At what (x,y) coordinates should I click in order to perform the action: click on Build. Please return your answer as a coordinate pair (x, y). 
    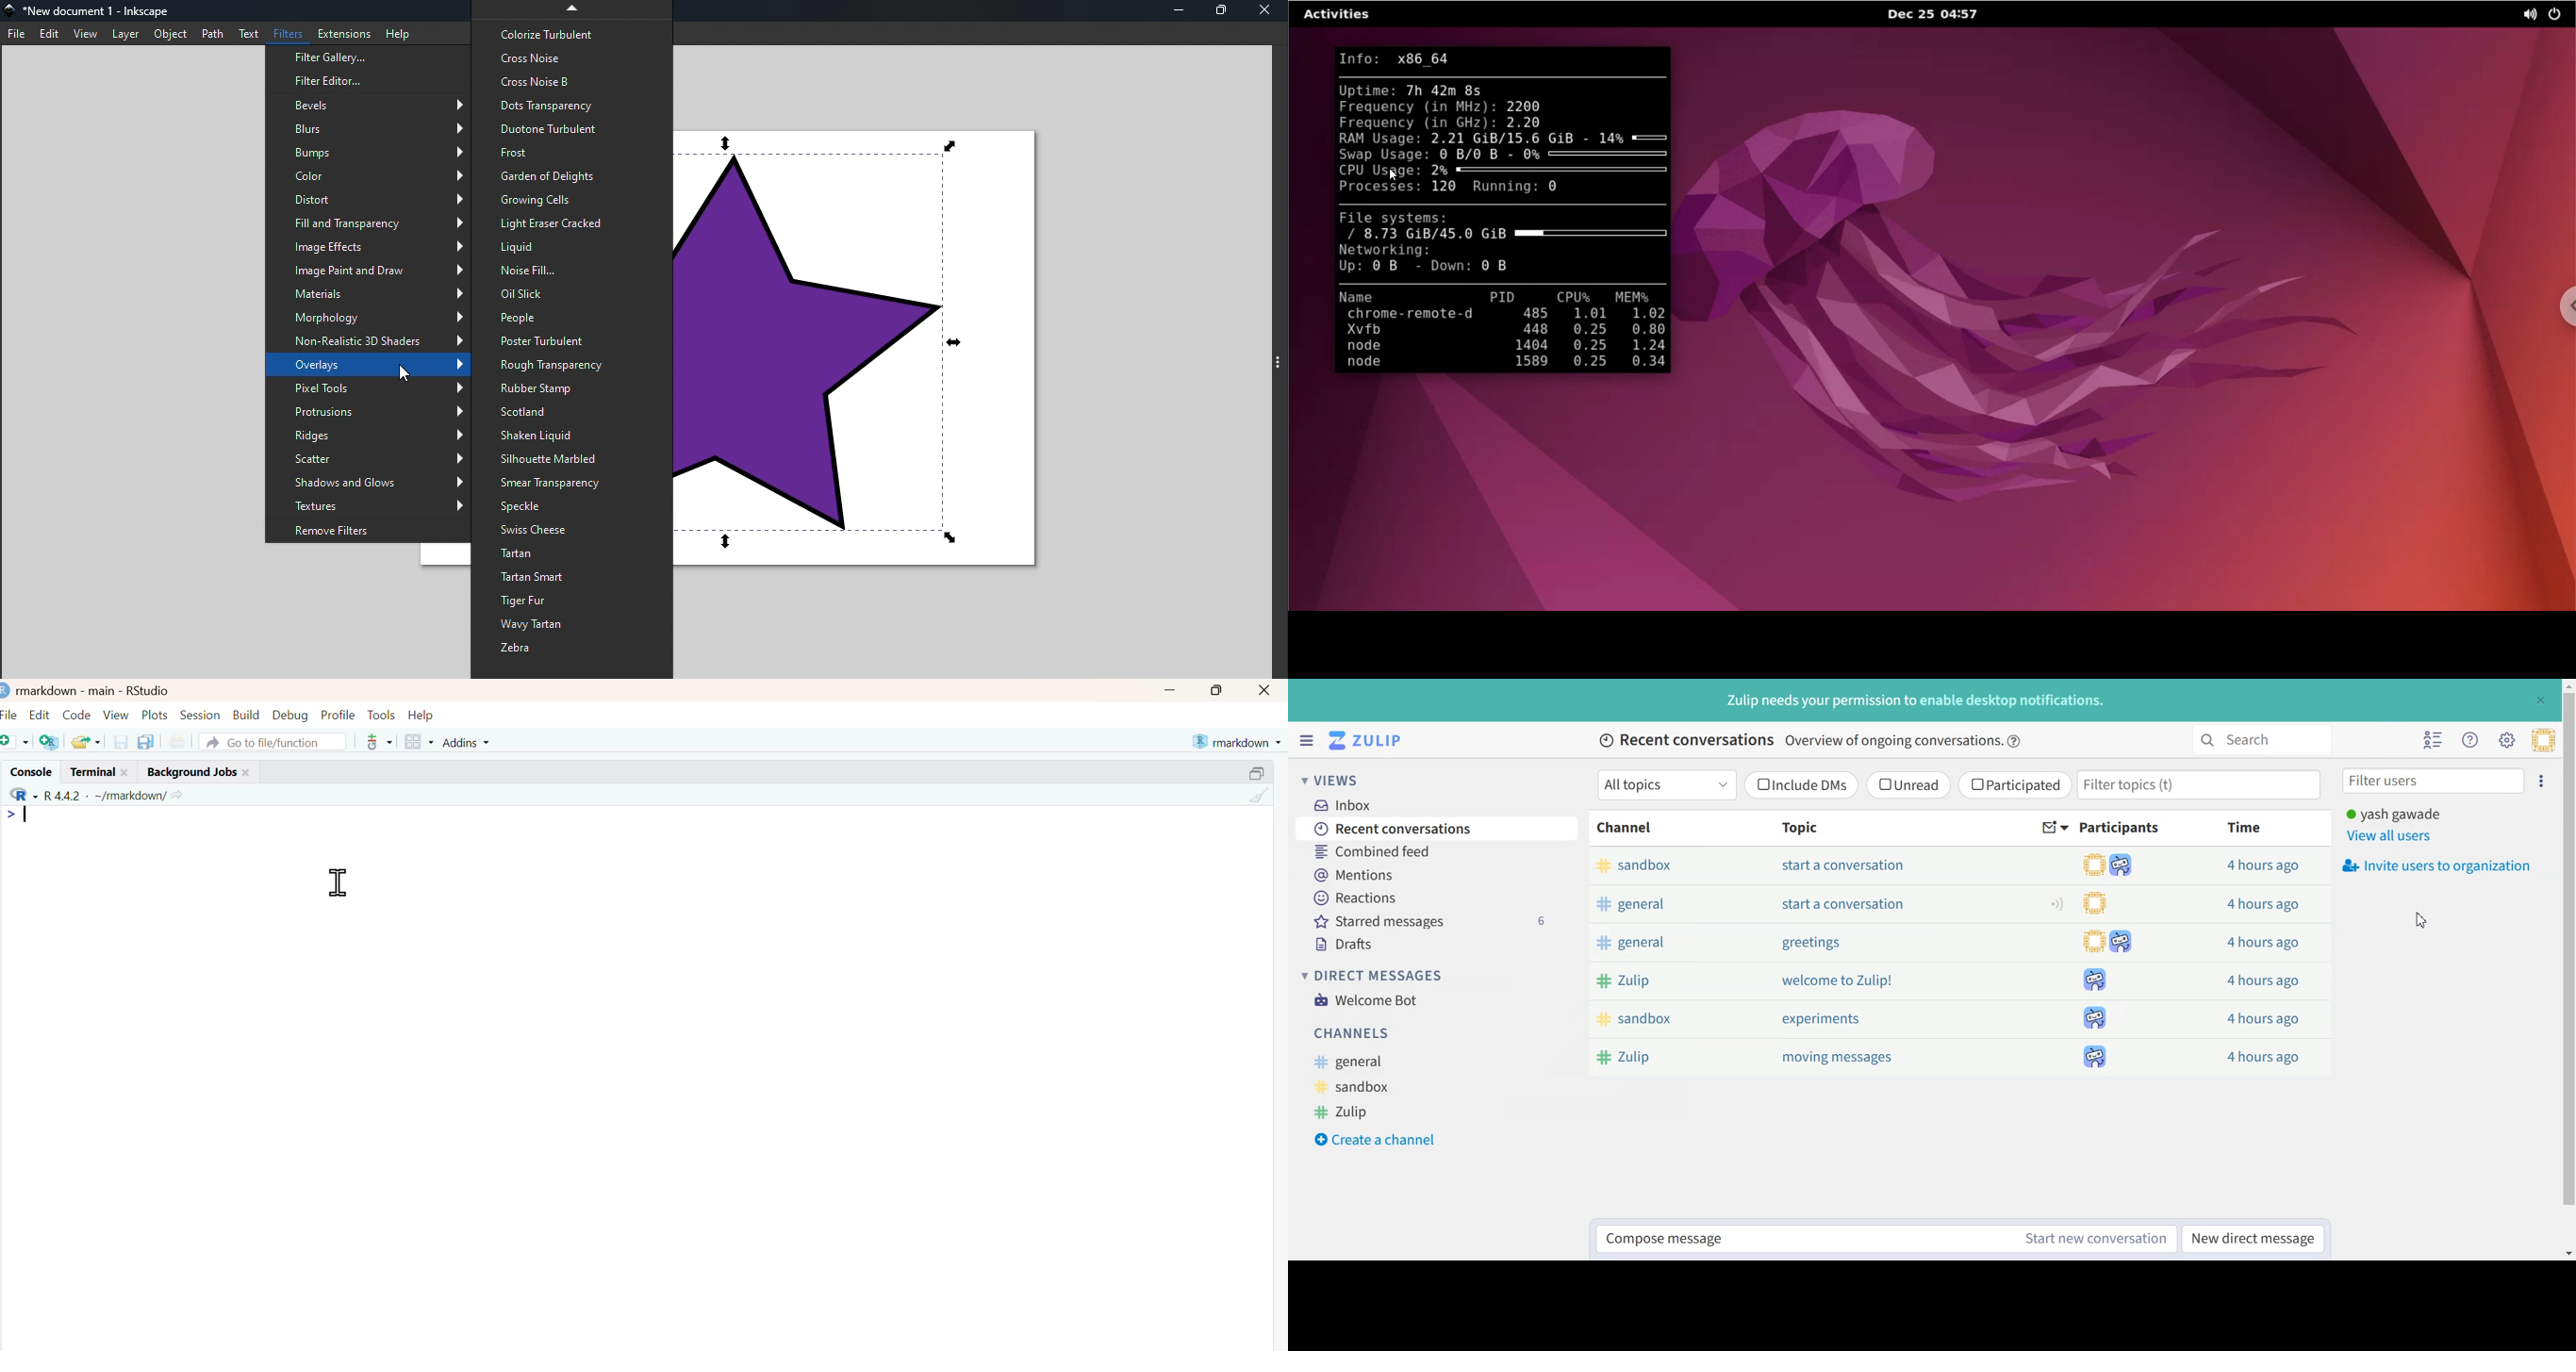
    Looking at the image, I should click on (247, 712).